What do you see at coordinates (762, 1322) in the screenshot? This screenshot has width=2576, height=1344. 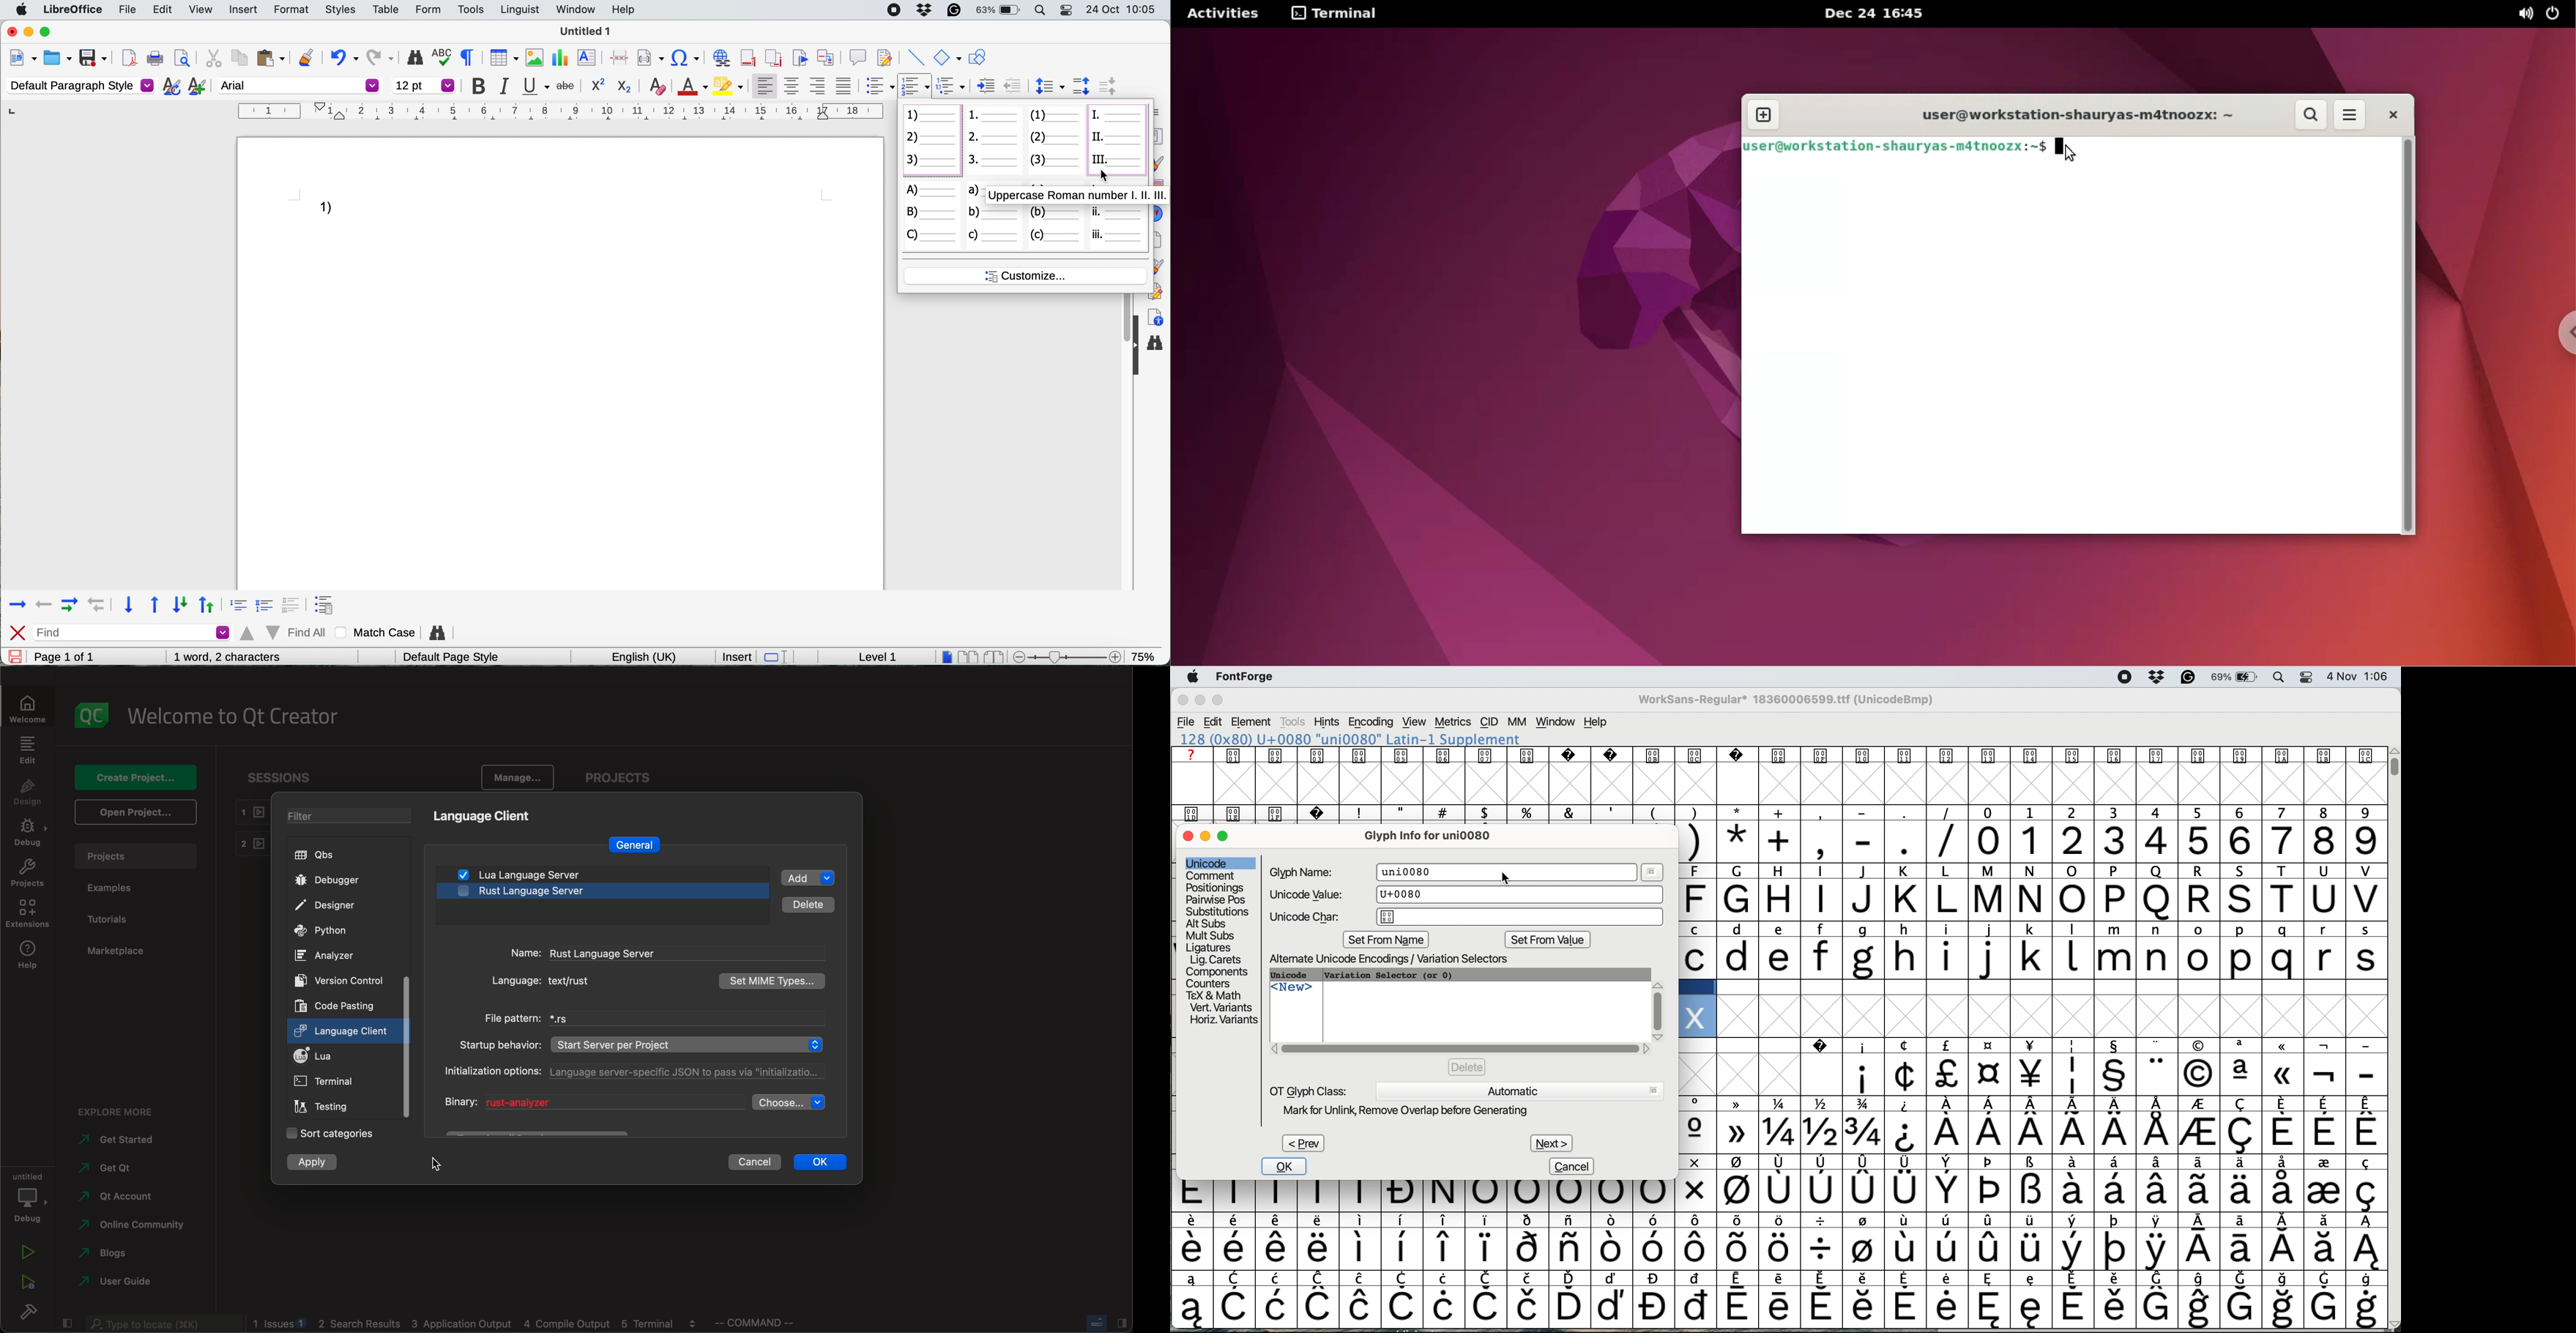 I see `command` at bounding box center [762, 1322].